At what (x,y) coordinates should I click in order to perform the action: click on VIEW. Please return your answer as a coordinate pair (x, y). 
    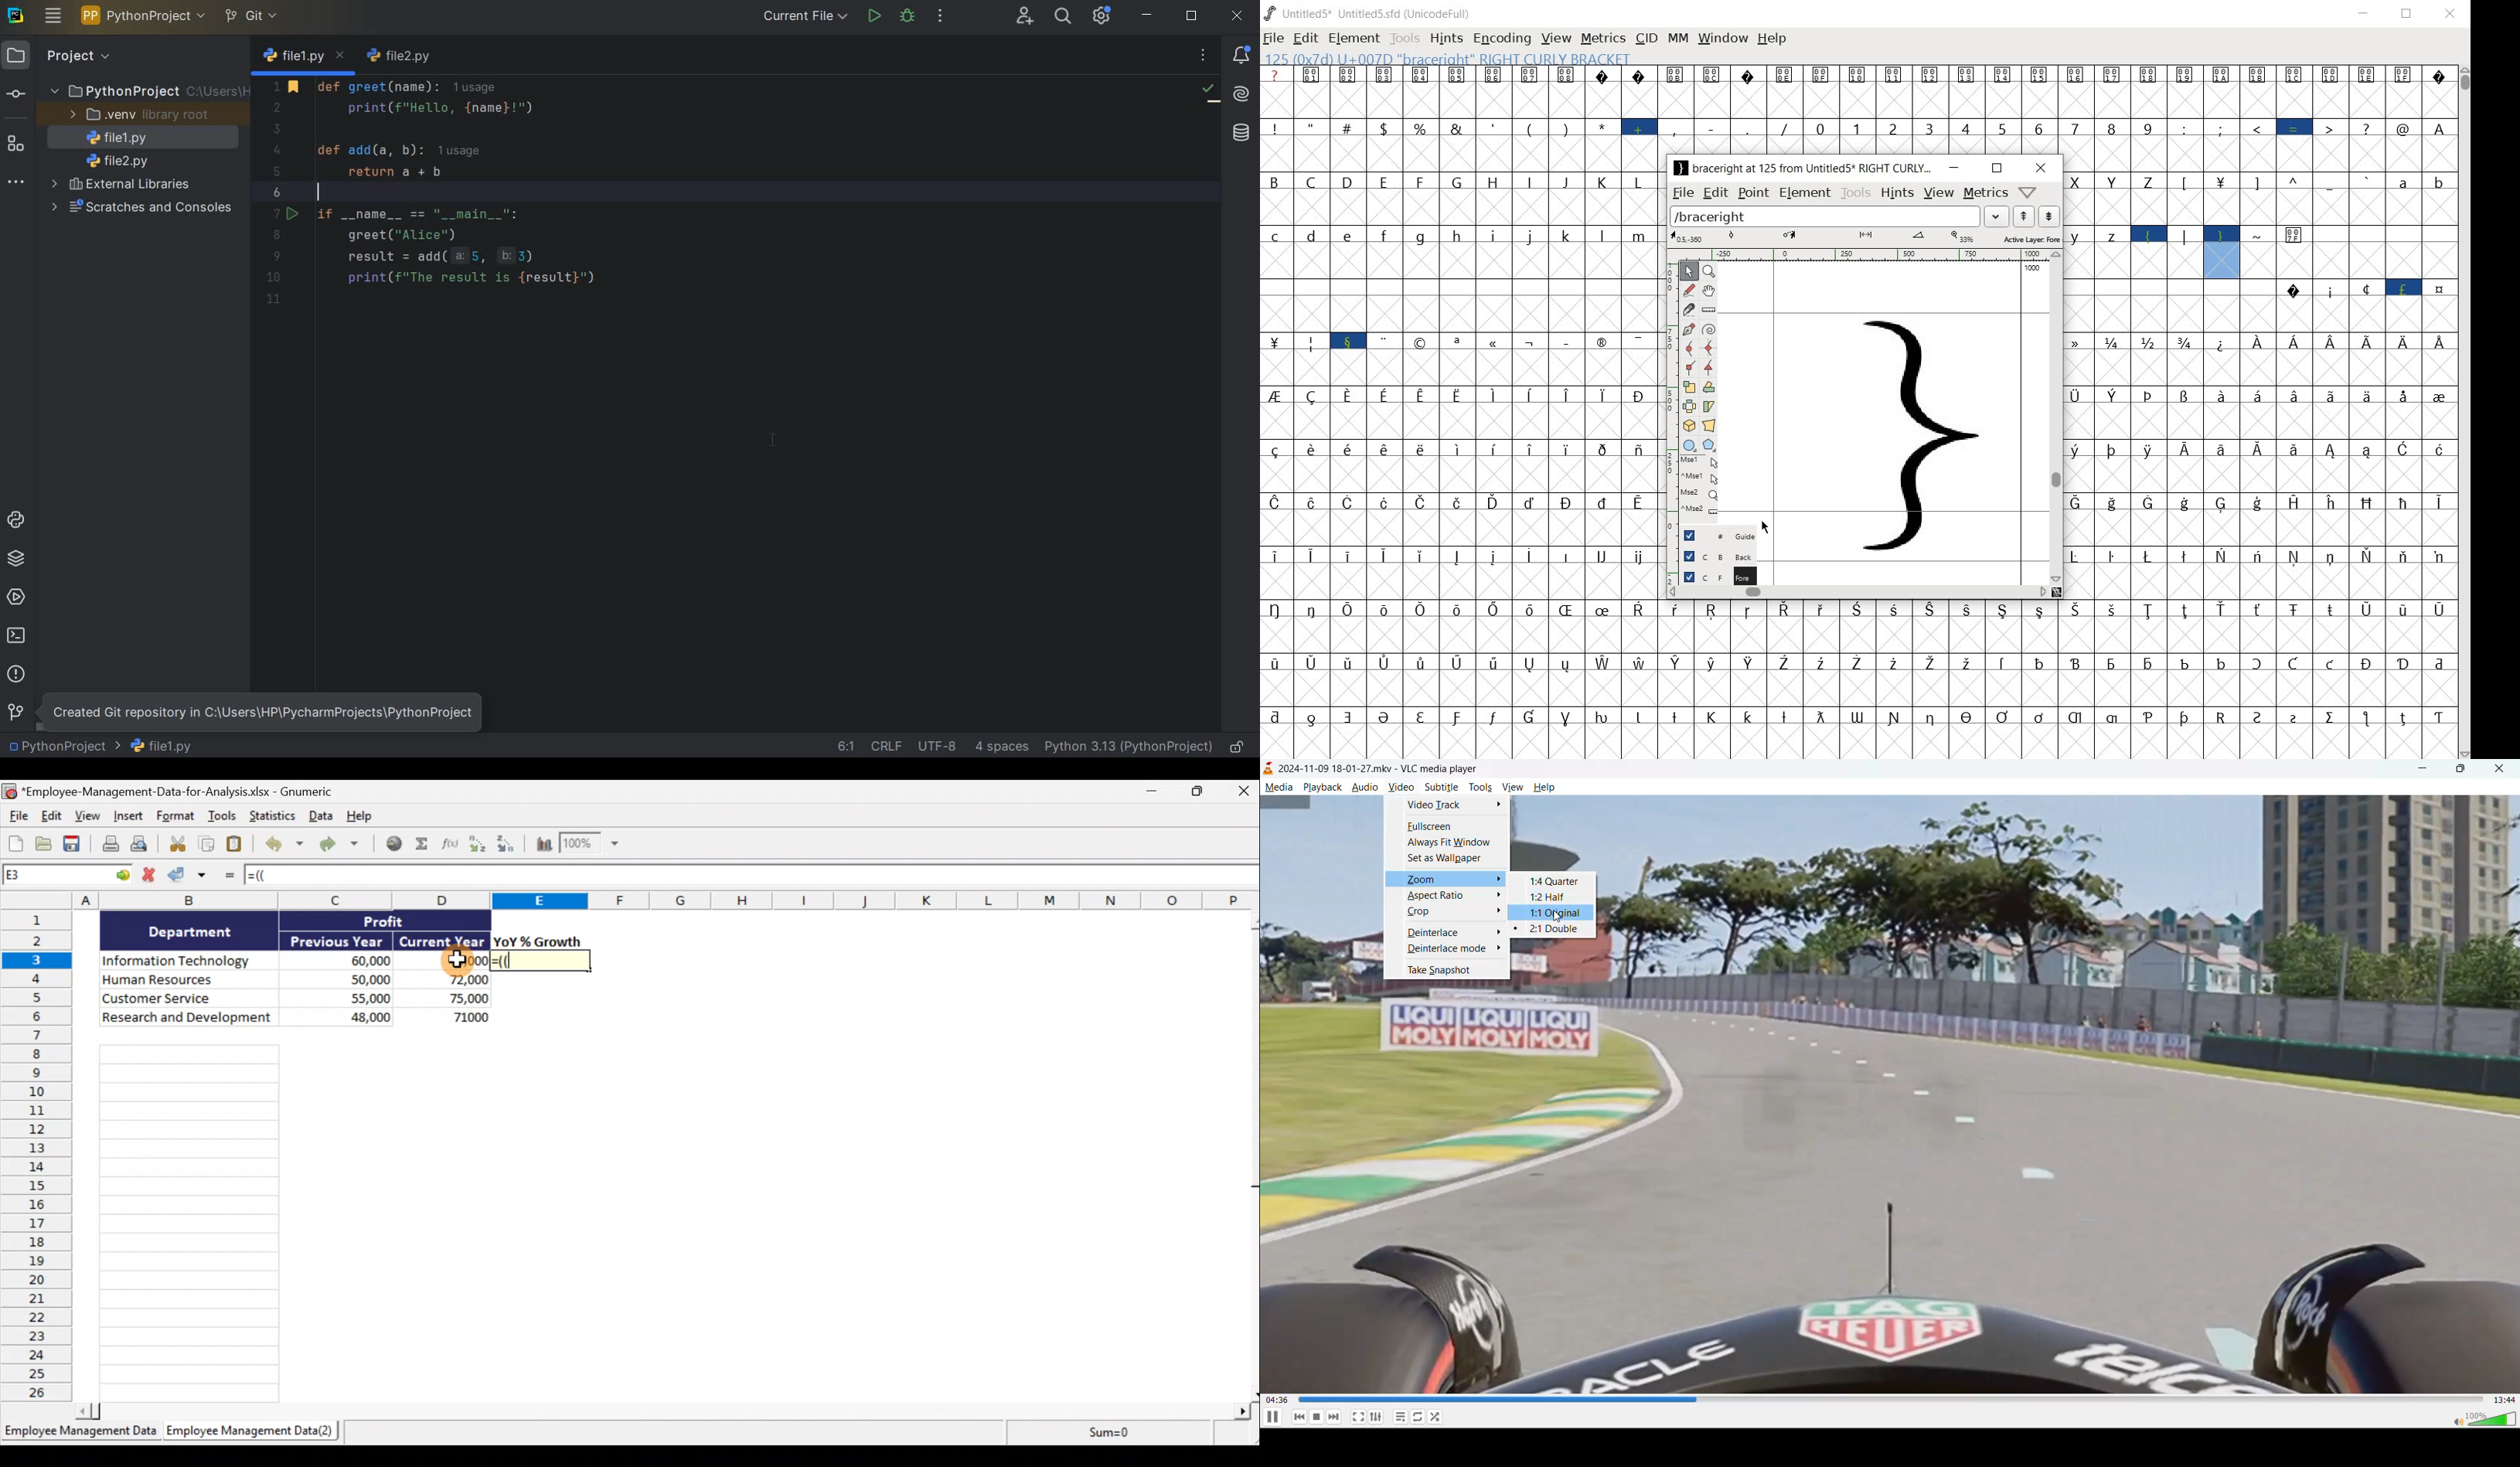
    Looking at the image, I should click on (1554, 37).